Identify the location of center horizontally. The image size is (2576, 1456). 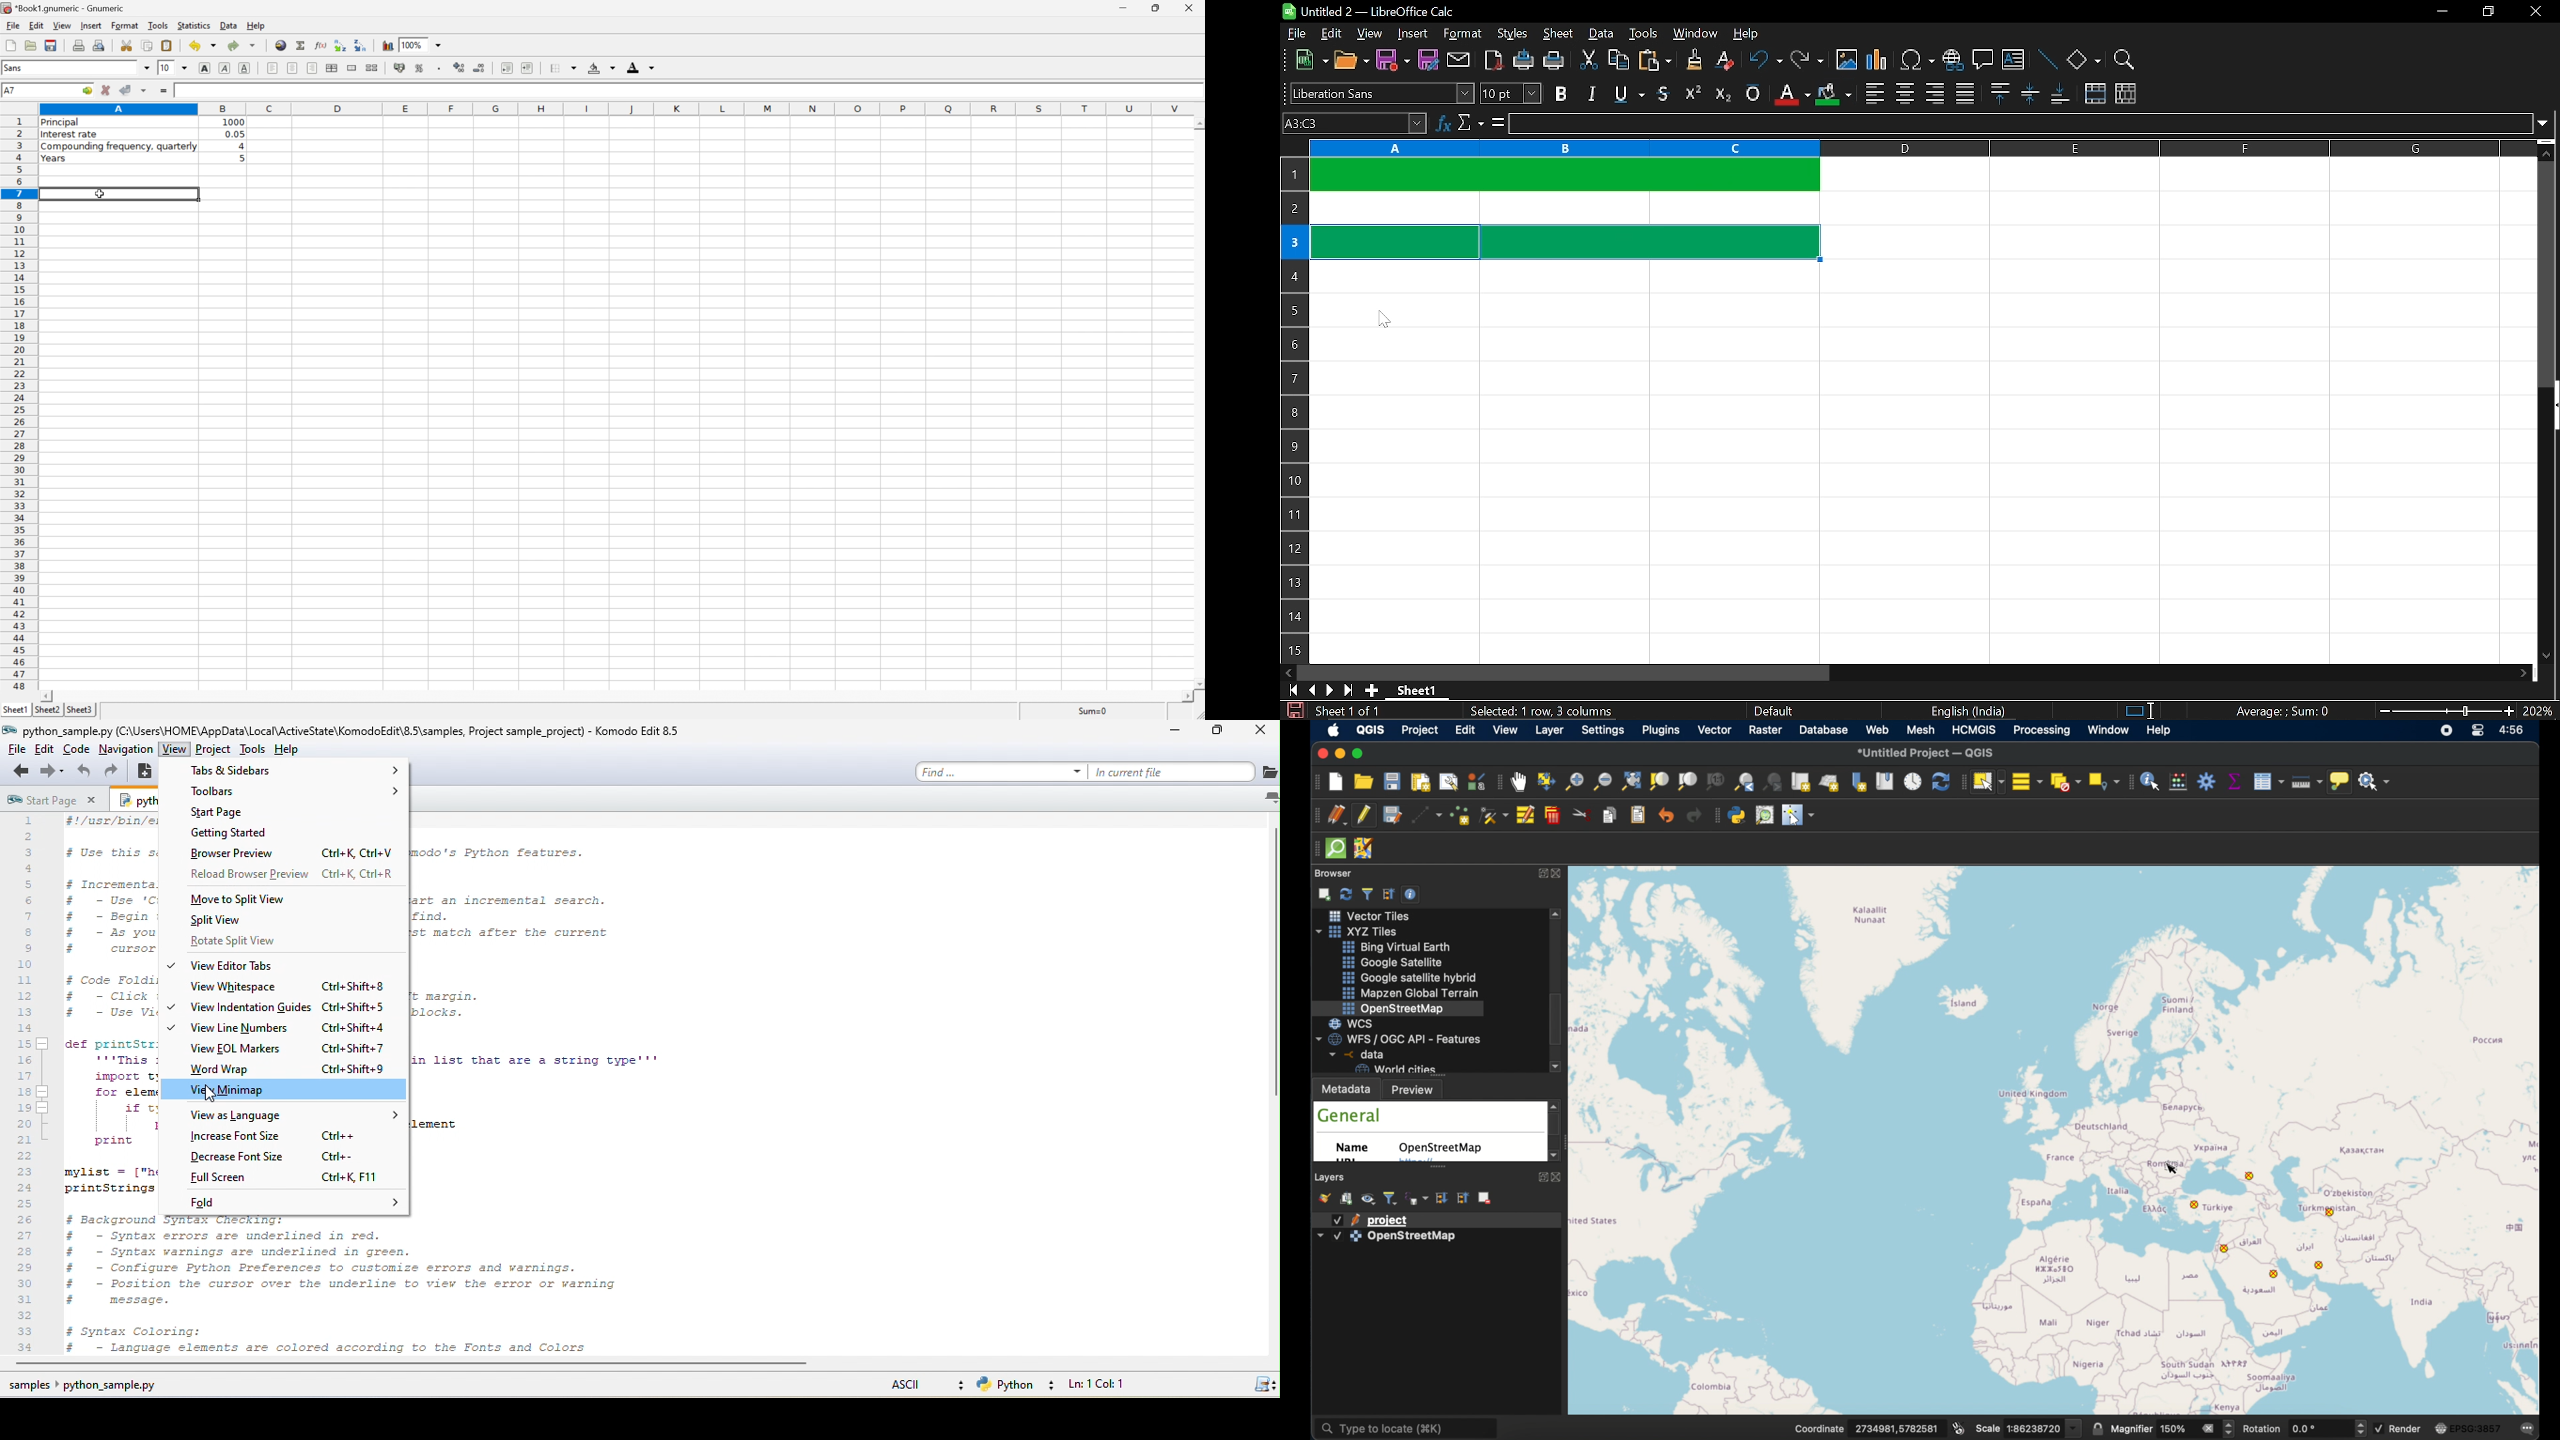
(333, 68).